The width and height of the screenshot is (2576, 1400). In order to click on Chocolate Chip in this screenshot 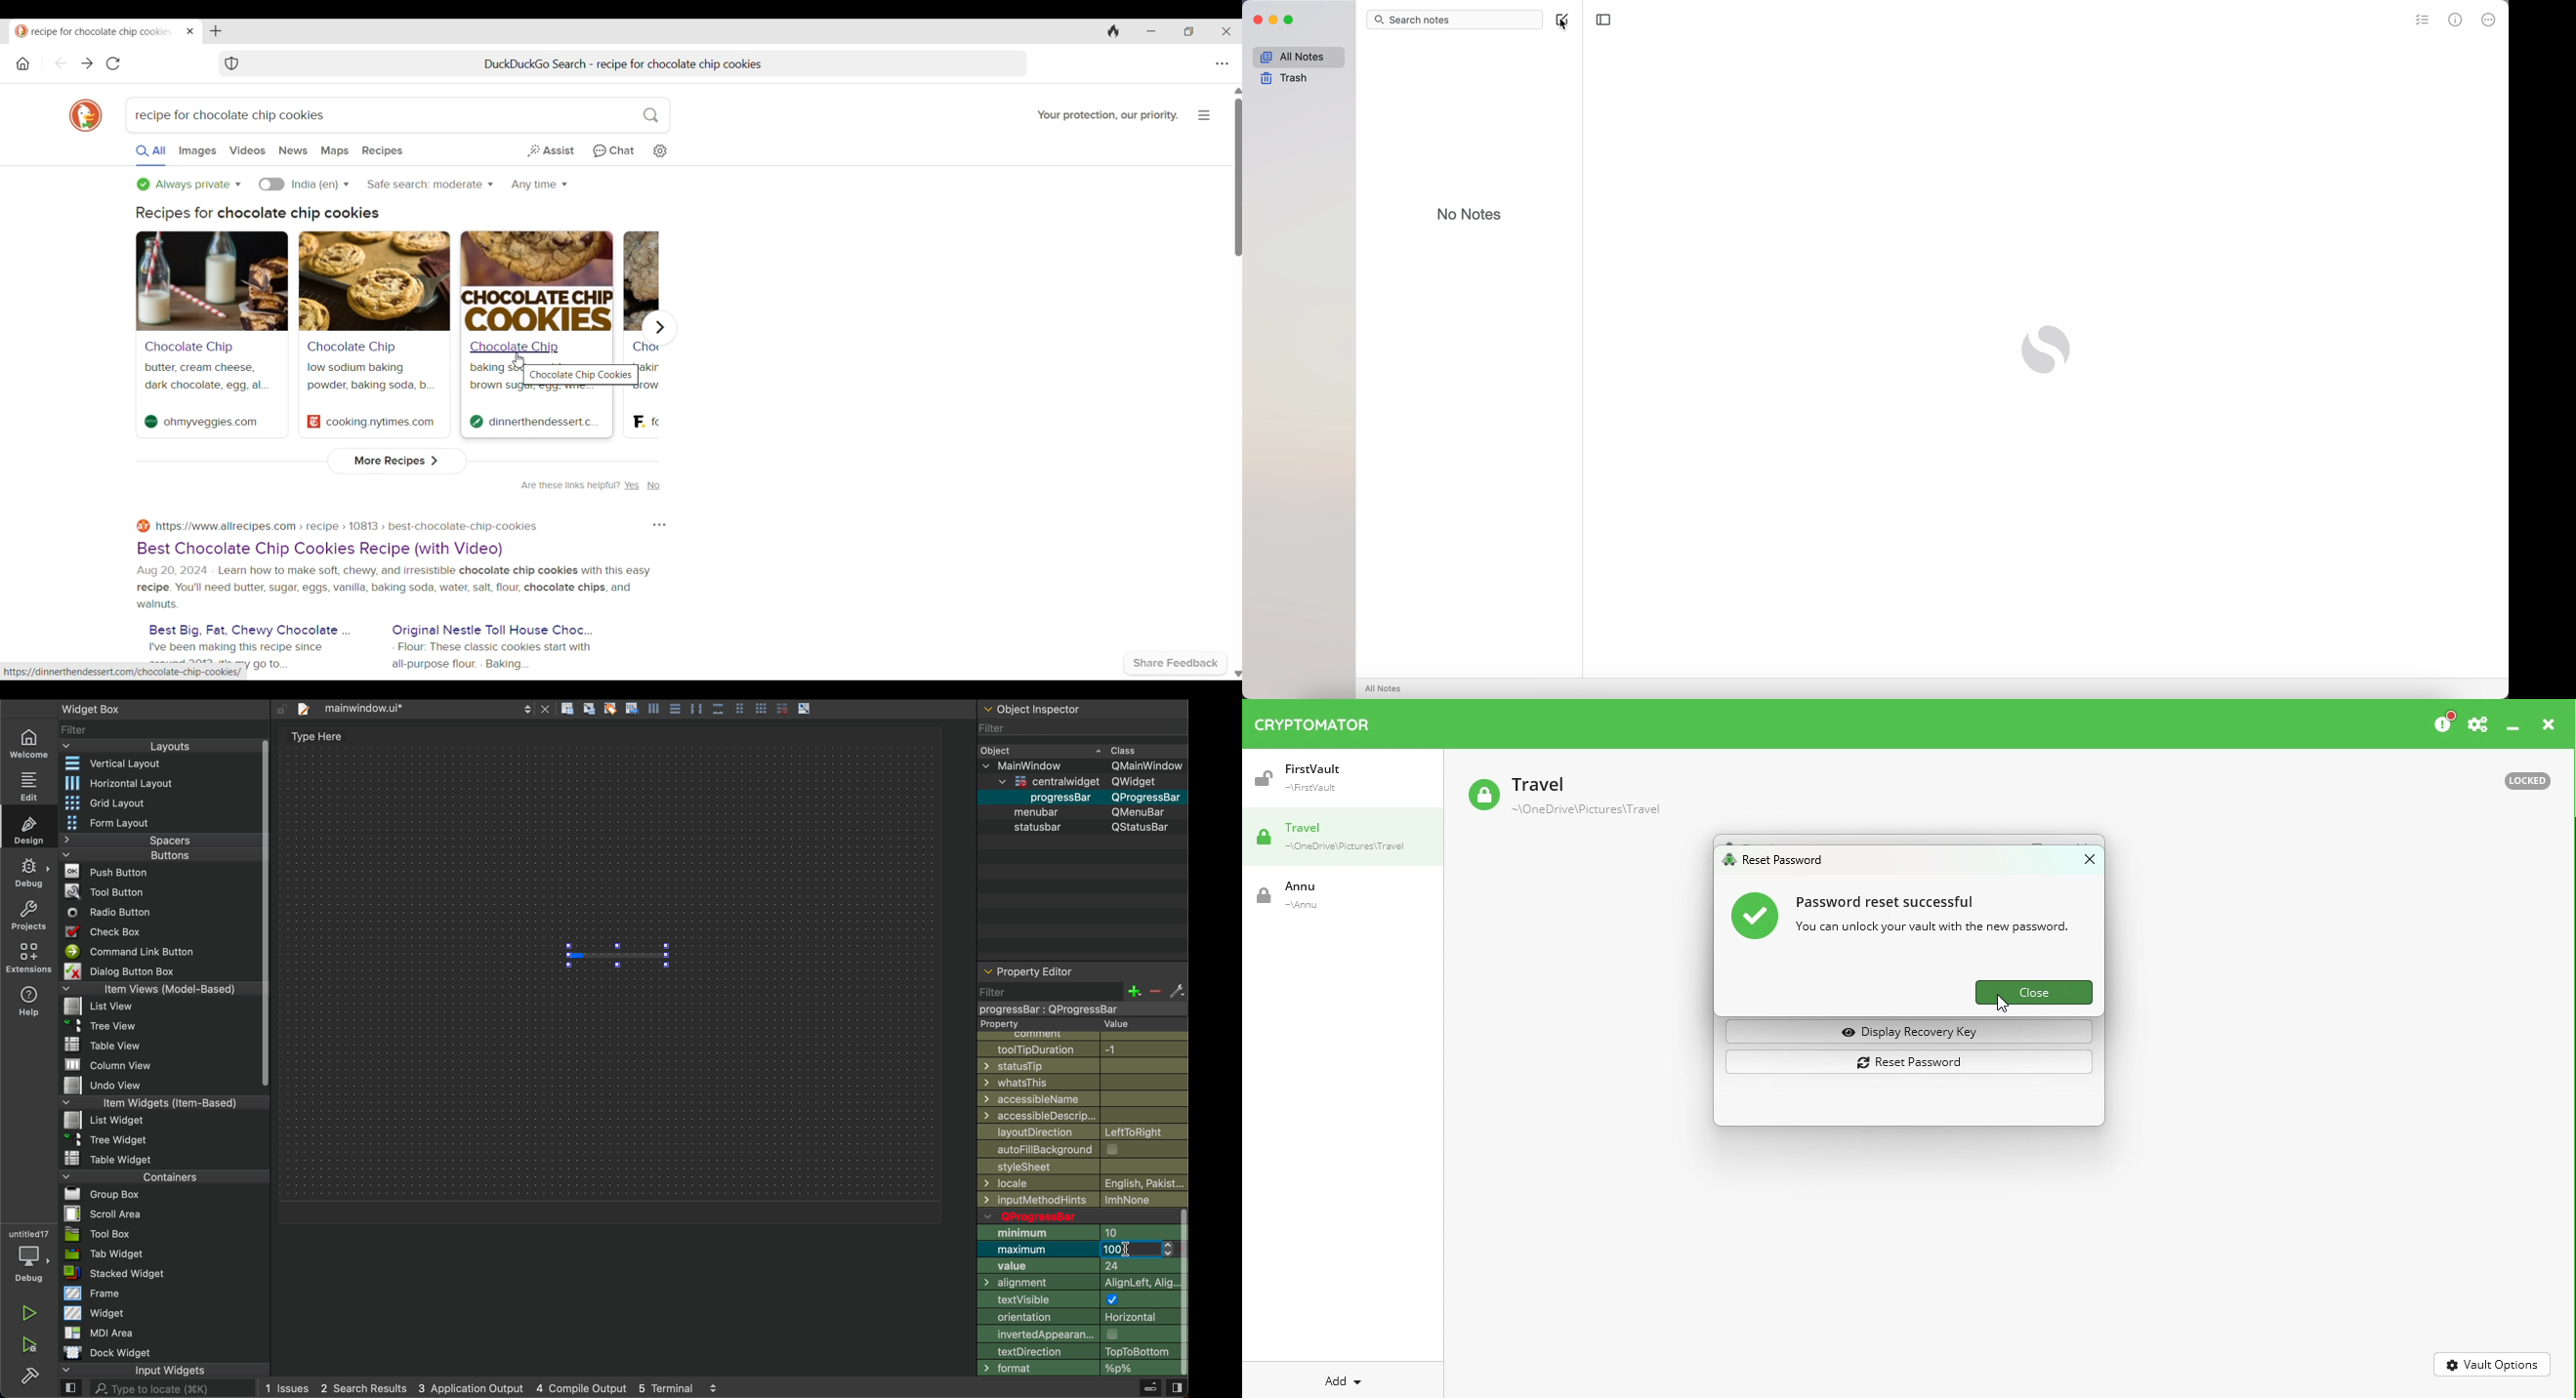, I will do `click(515, 348)`.